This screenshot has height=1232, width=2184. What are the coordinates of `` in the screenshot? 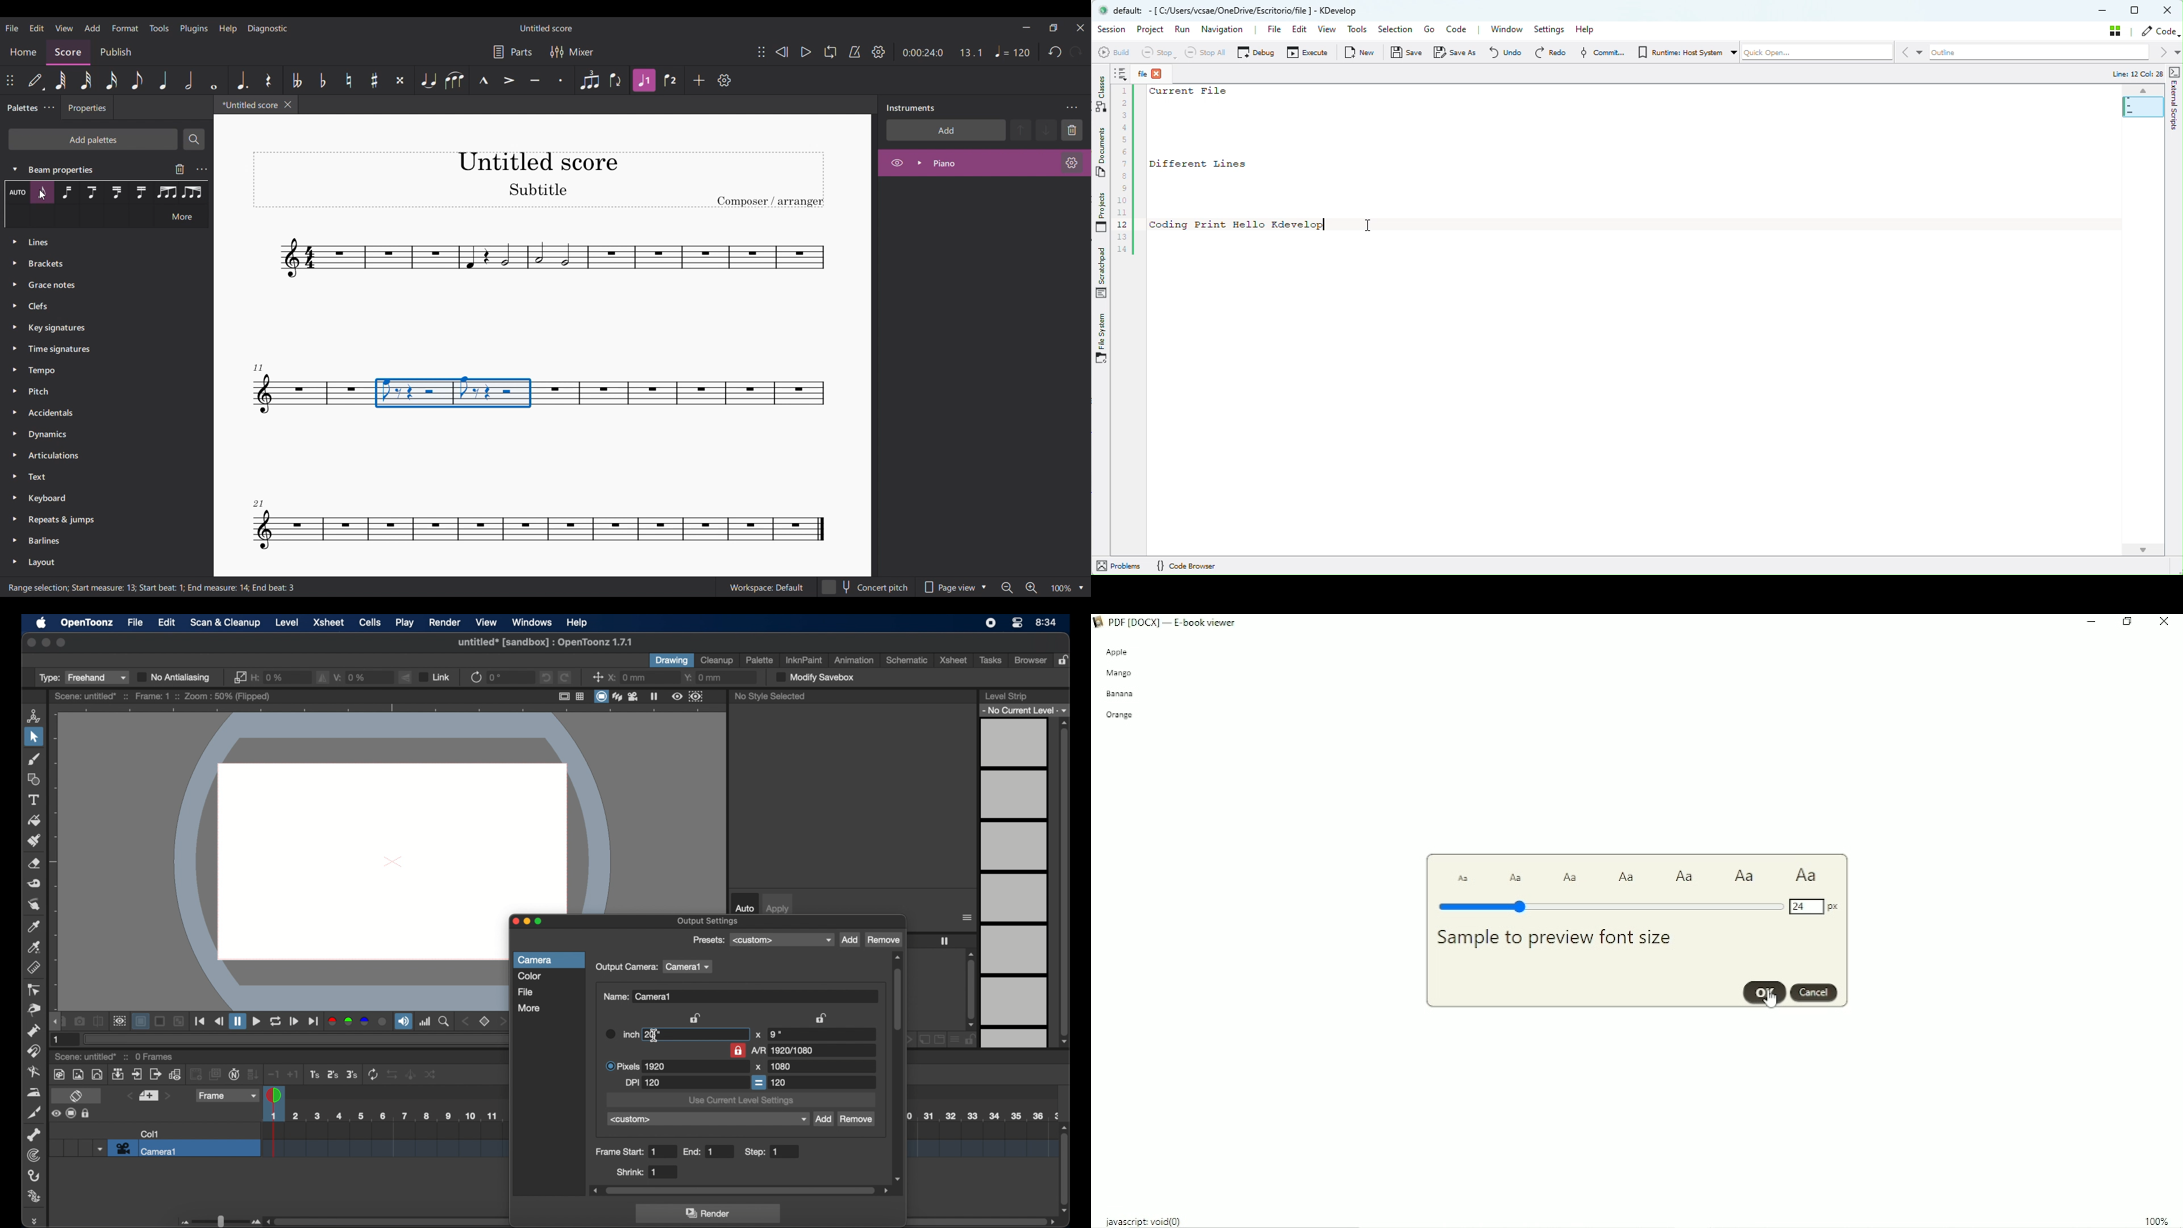 It's located at (957, 1040).